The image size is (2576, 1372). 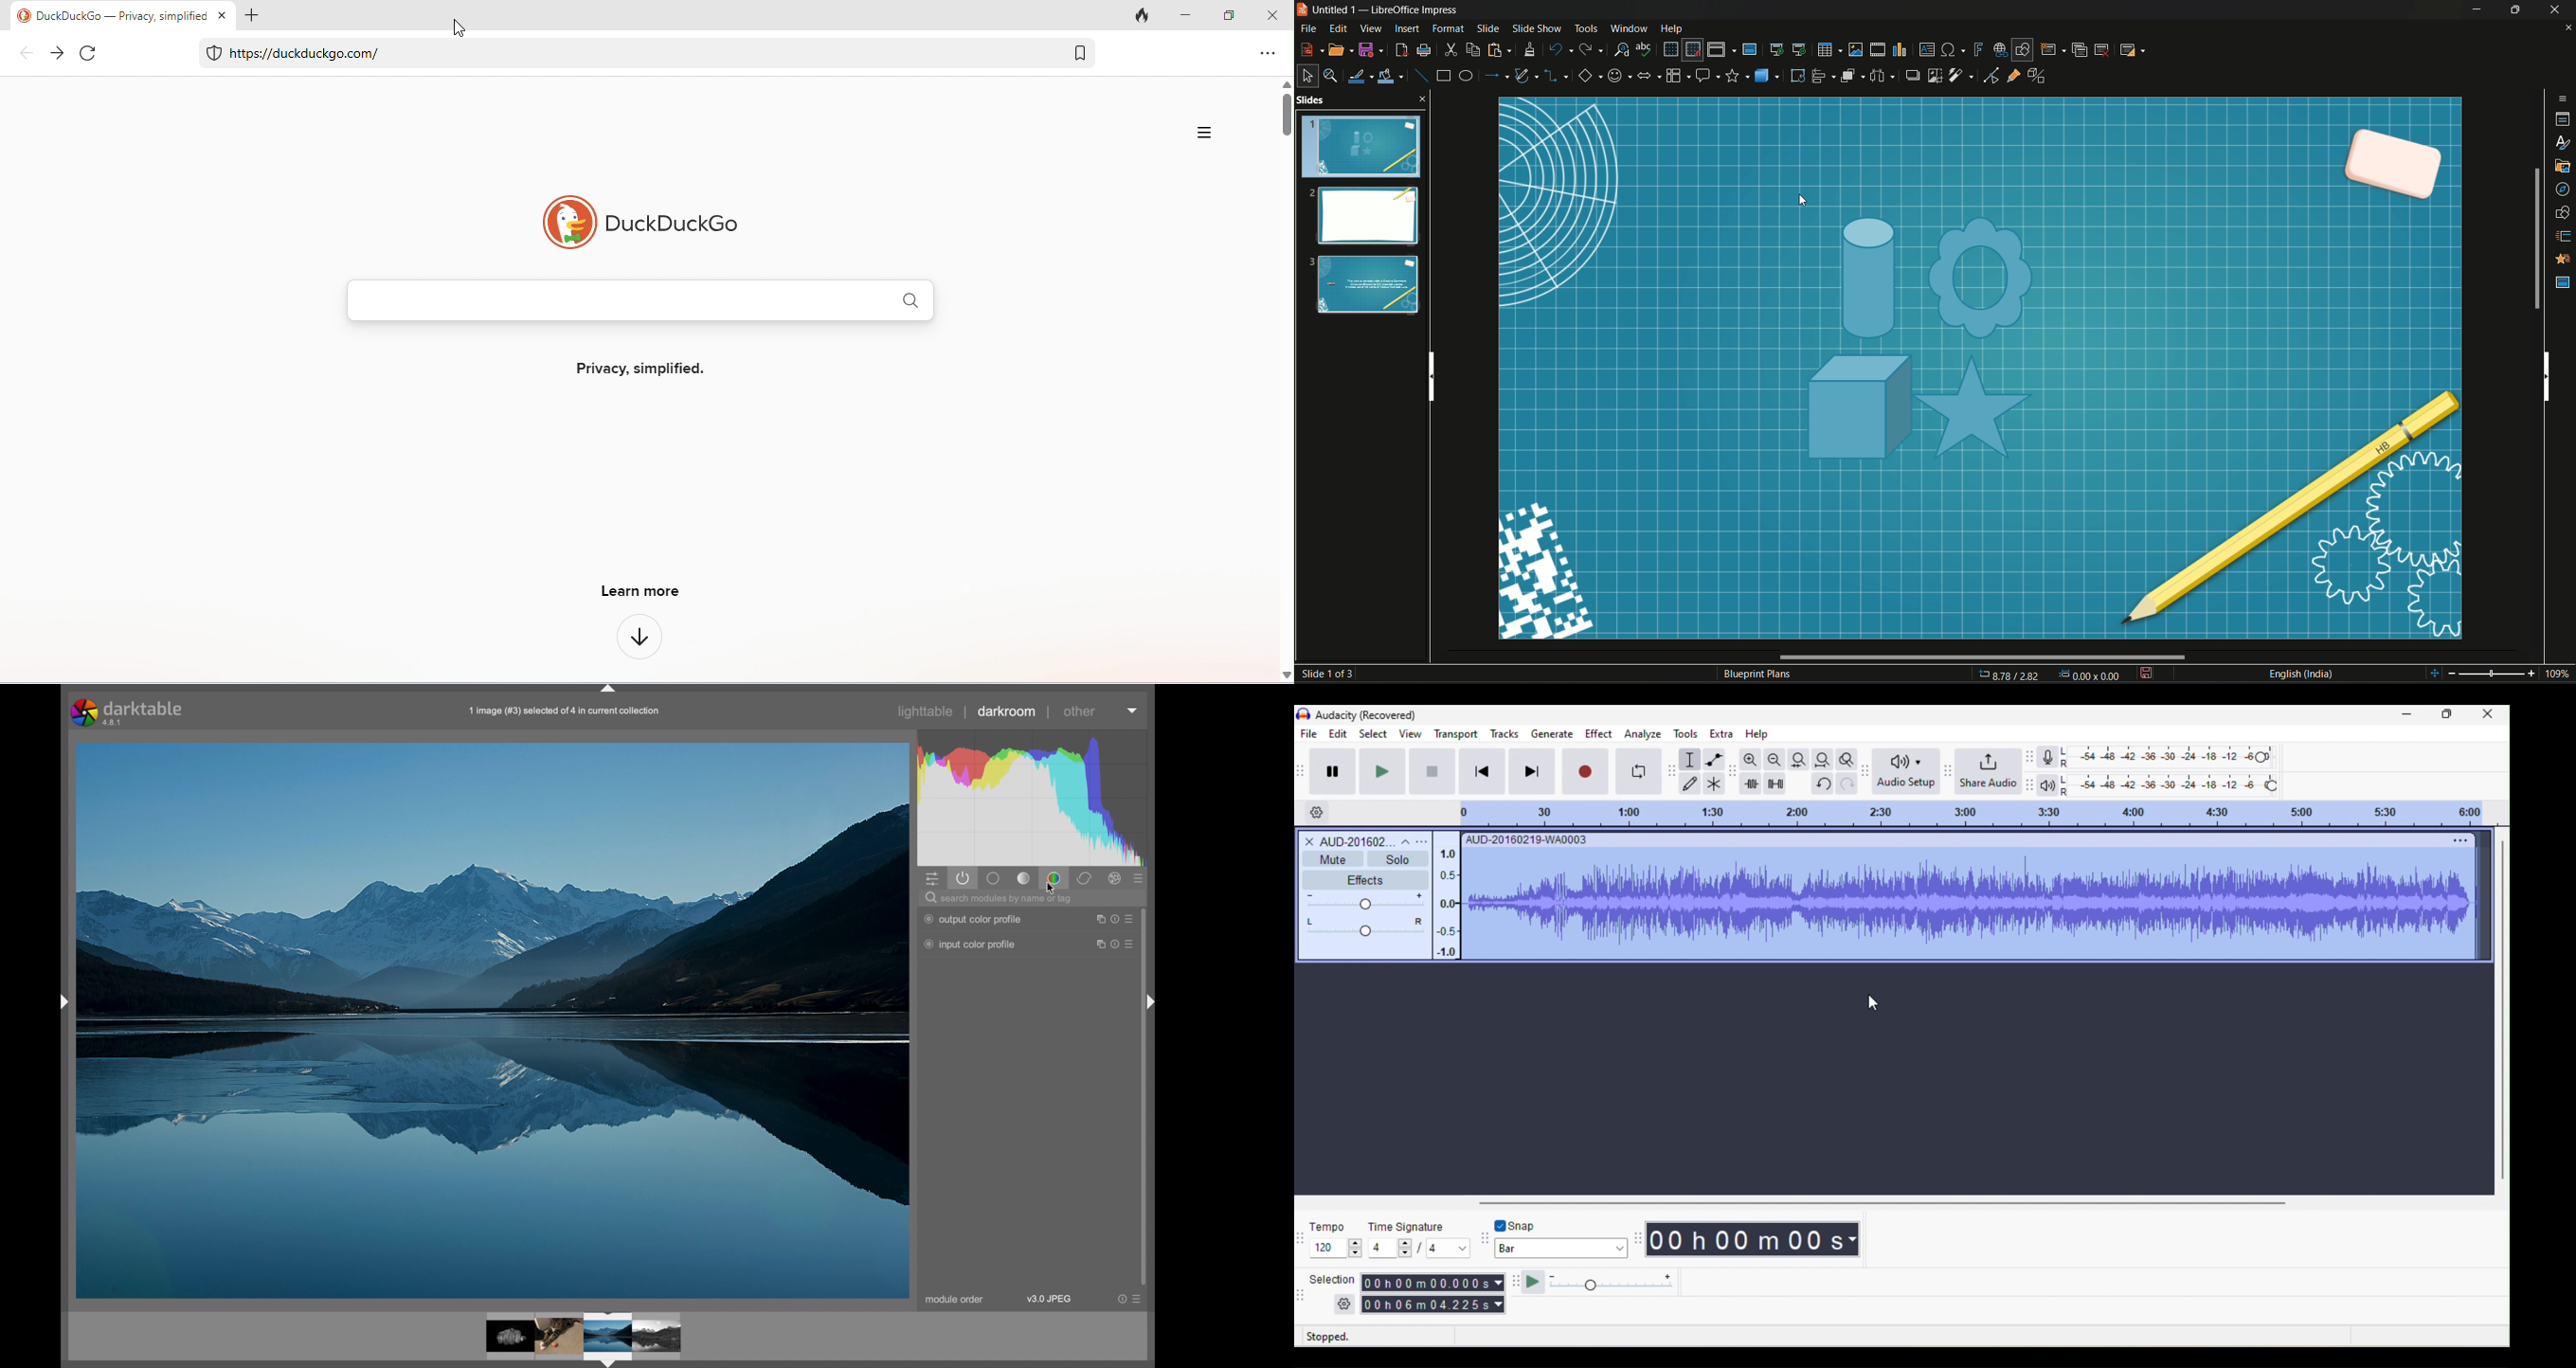 I want to click on snap, so click(x=1538, y=1224).